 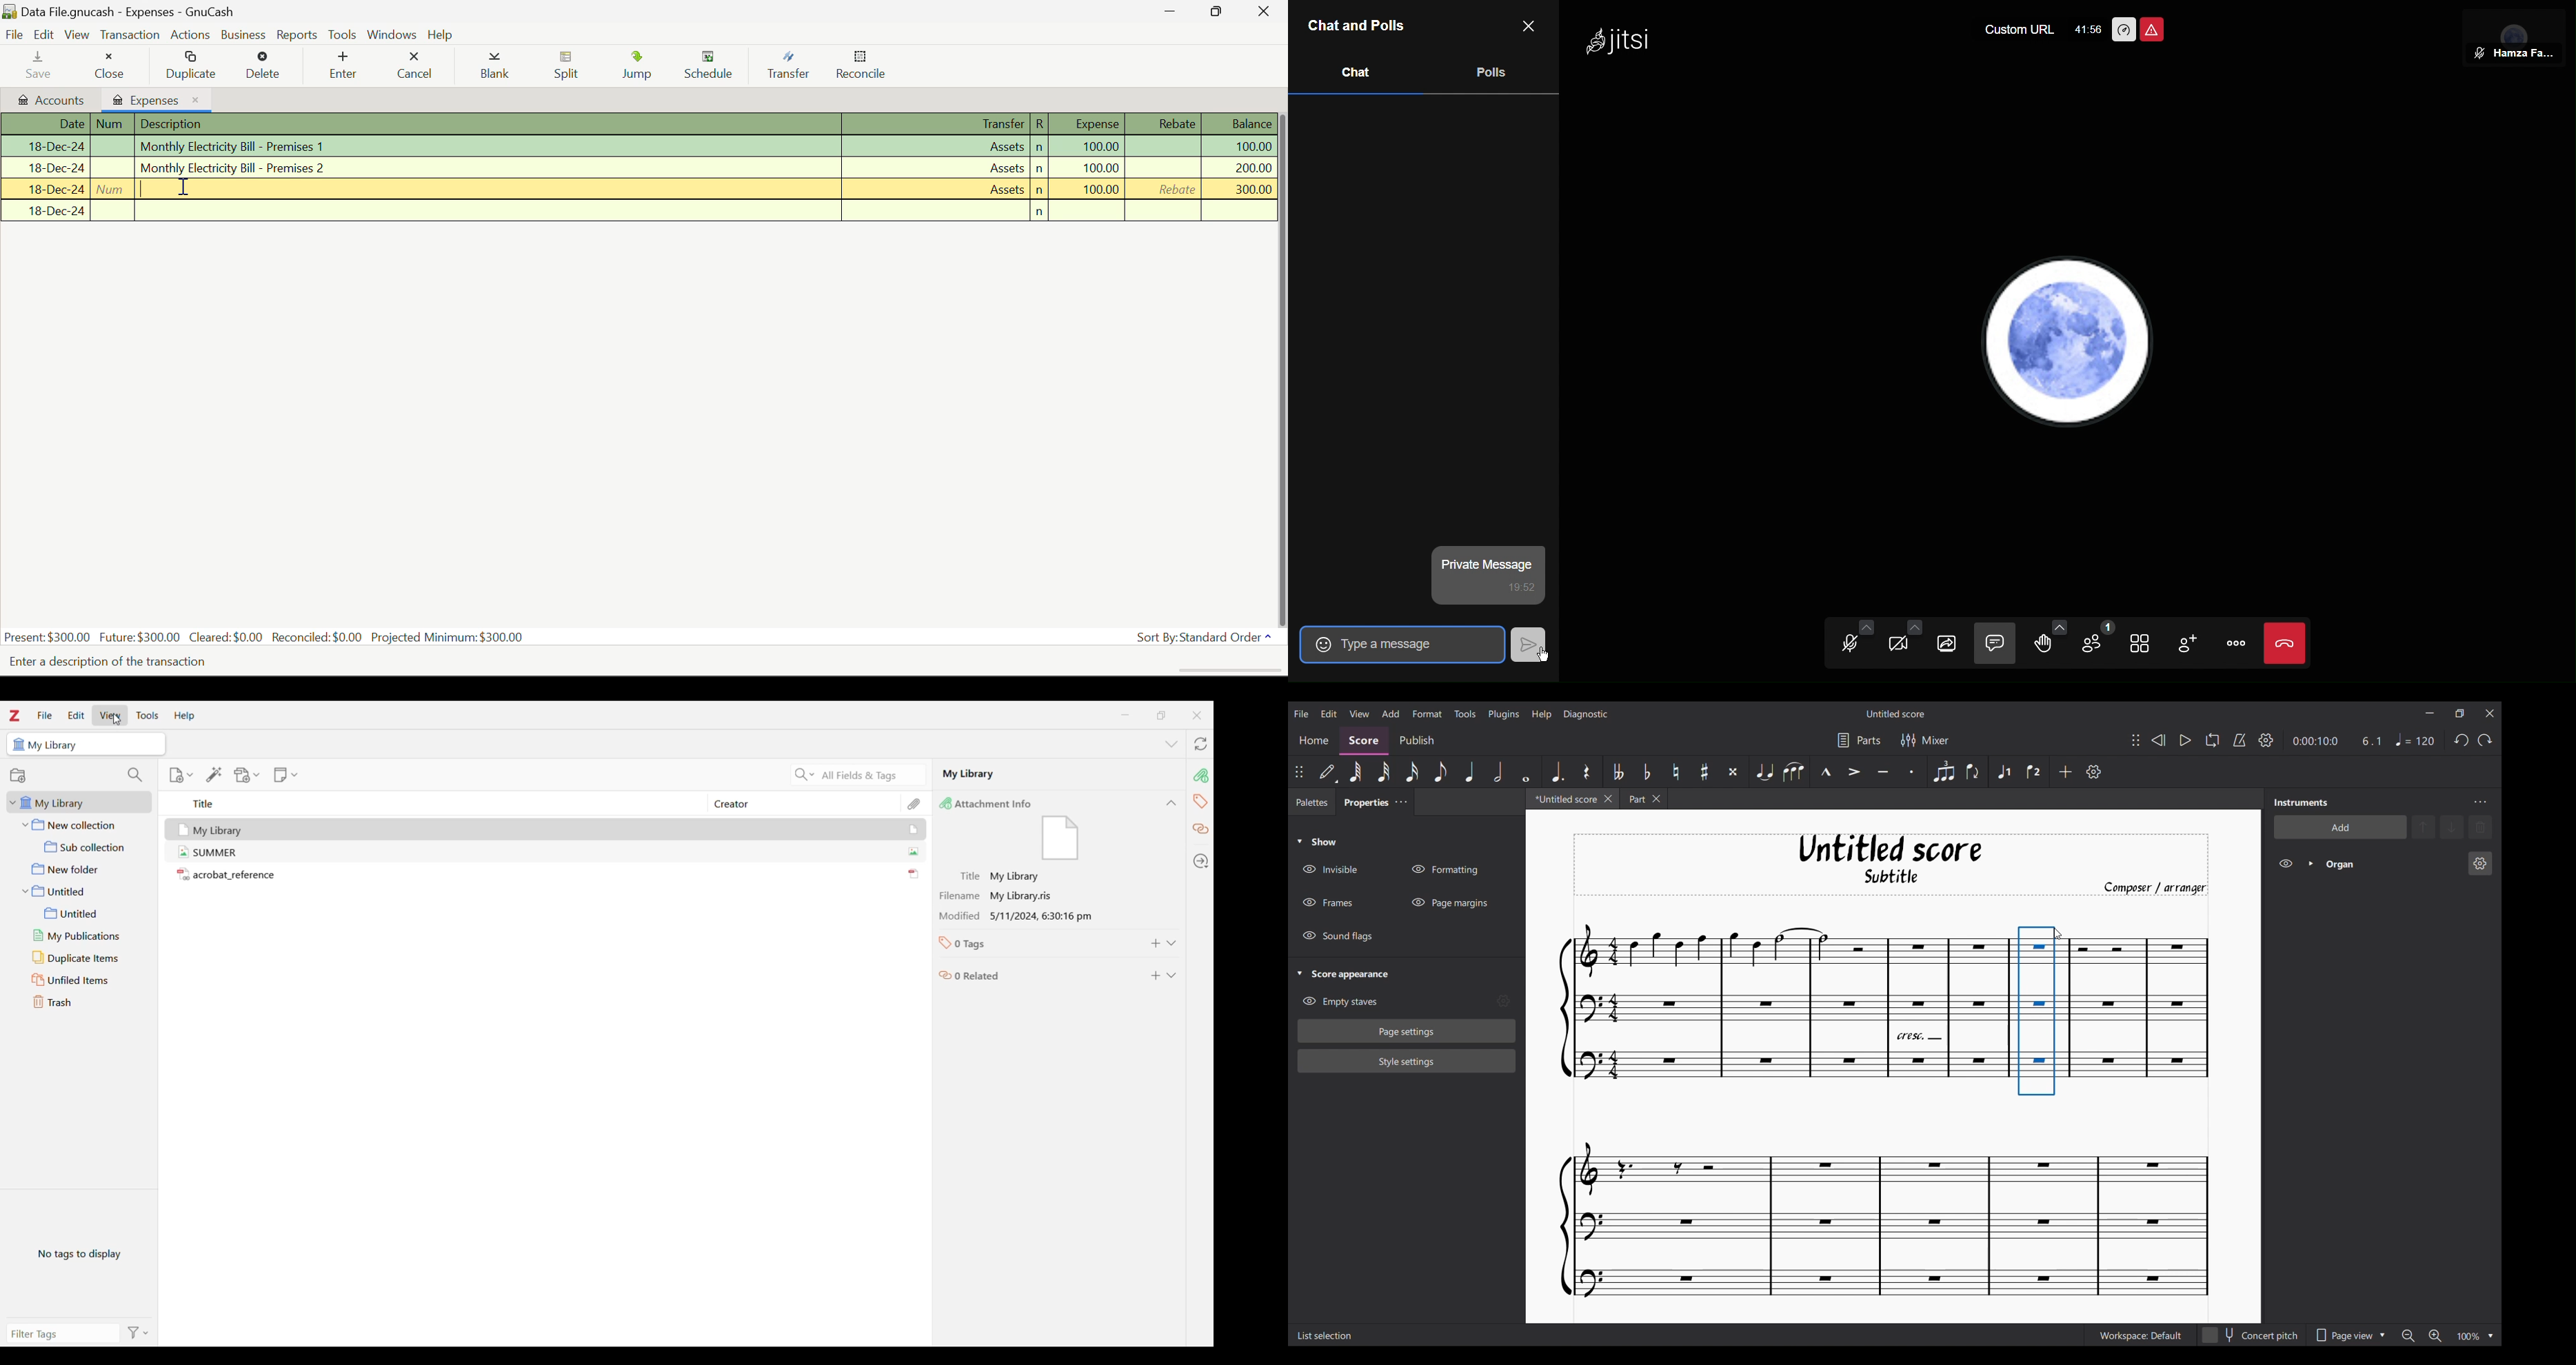 I want to click on Palettes tab, so click(x=1312, y=801).